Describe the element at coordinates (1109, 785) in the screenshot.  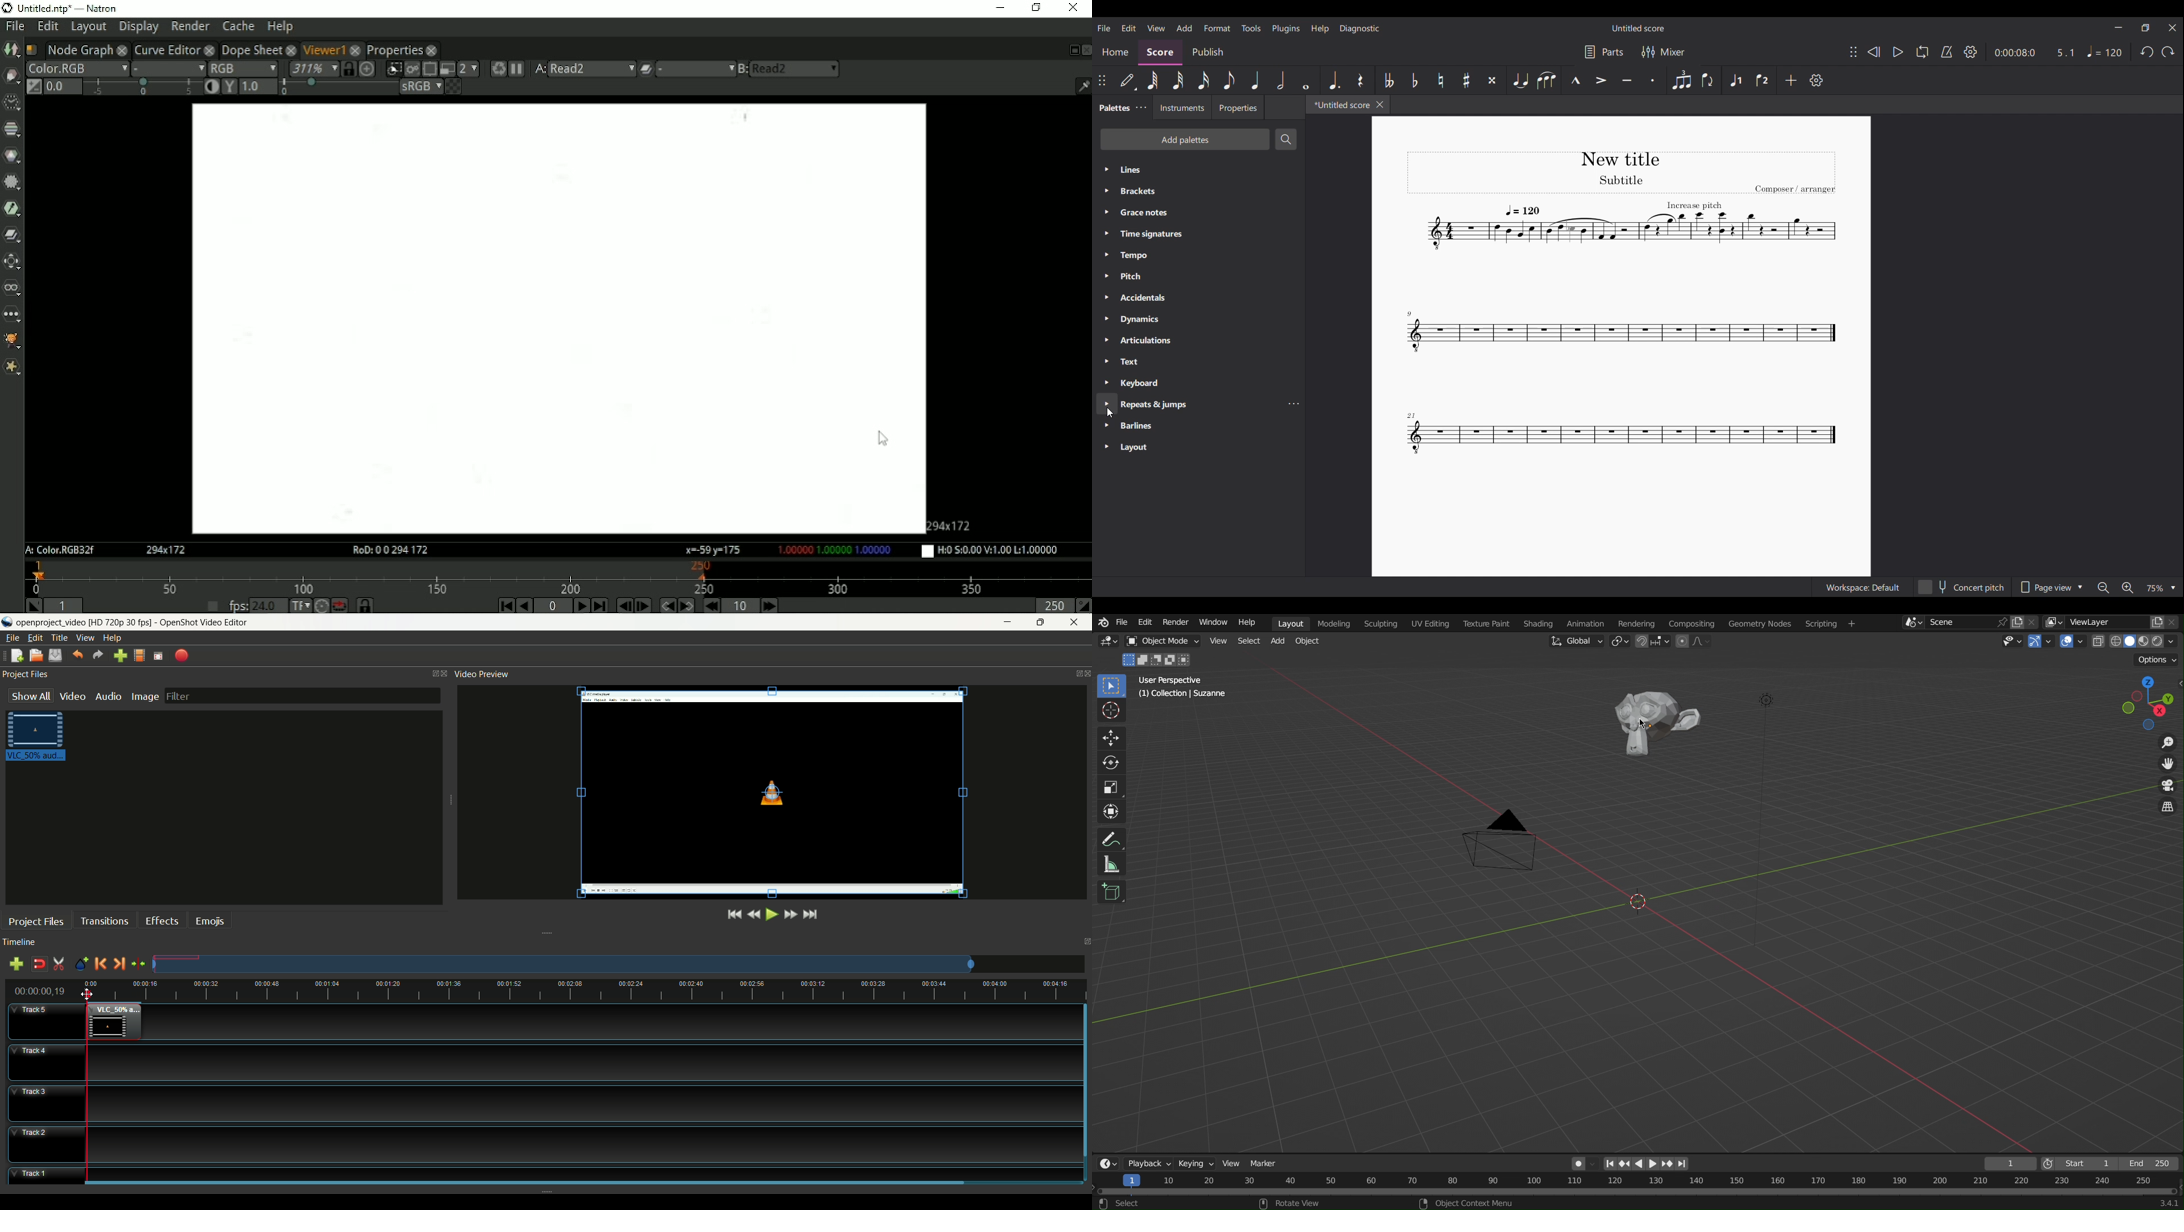
I see `Scale` at that location.